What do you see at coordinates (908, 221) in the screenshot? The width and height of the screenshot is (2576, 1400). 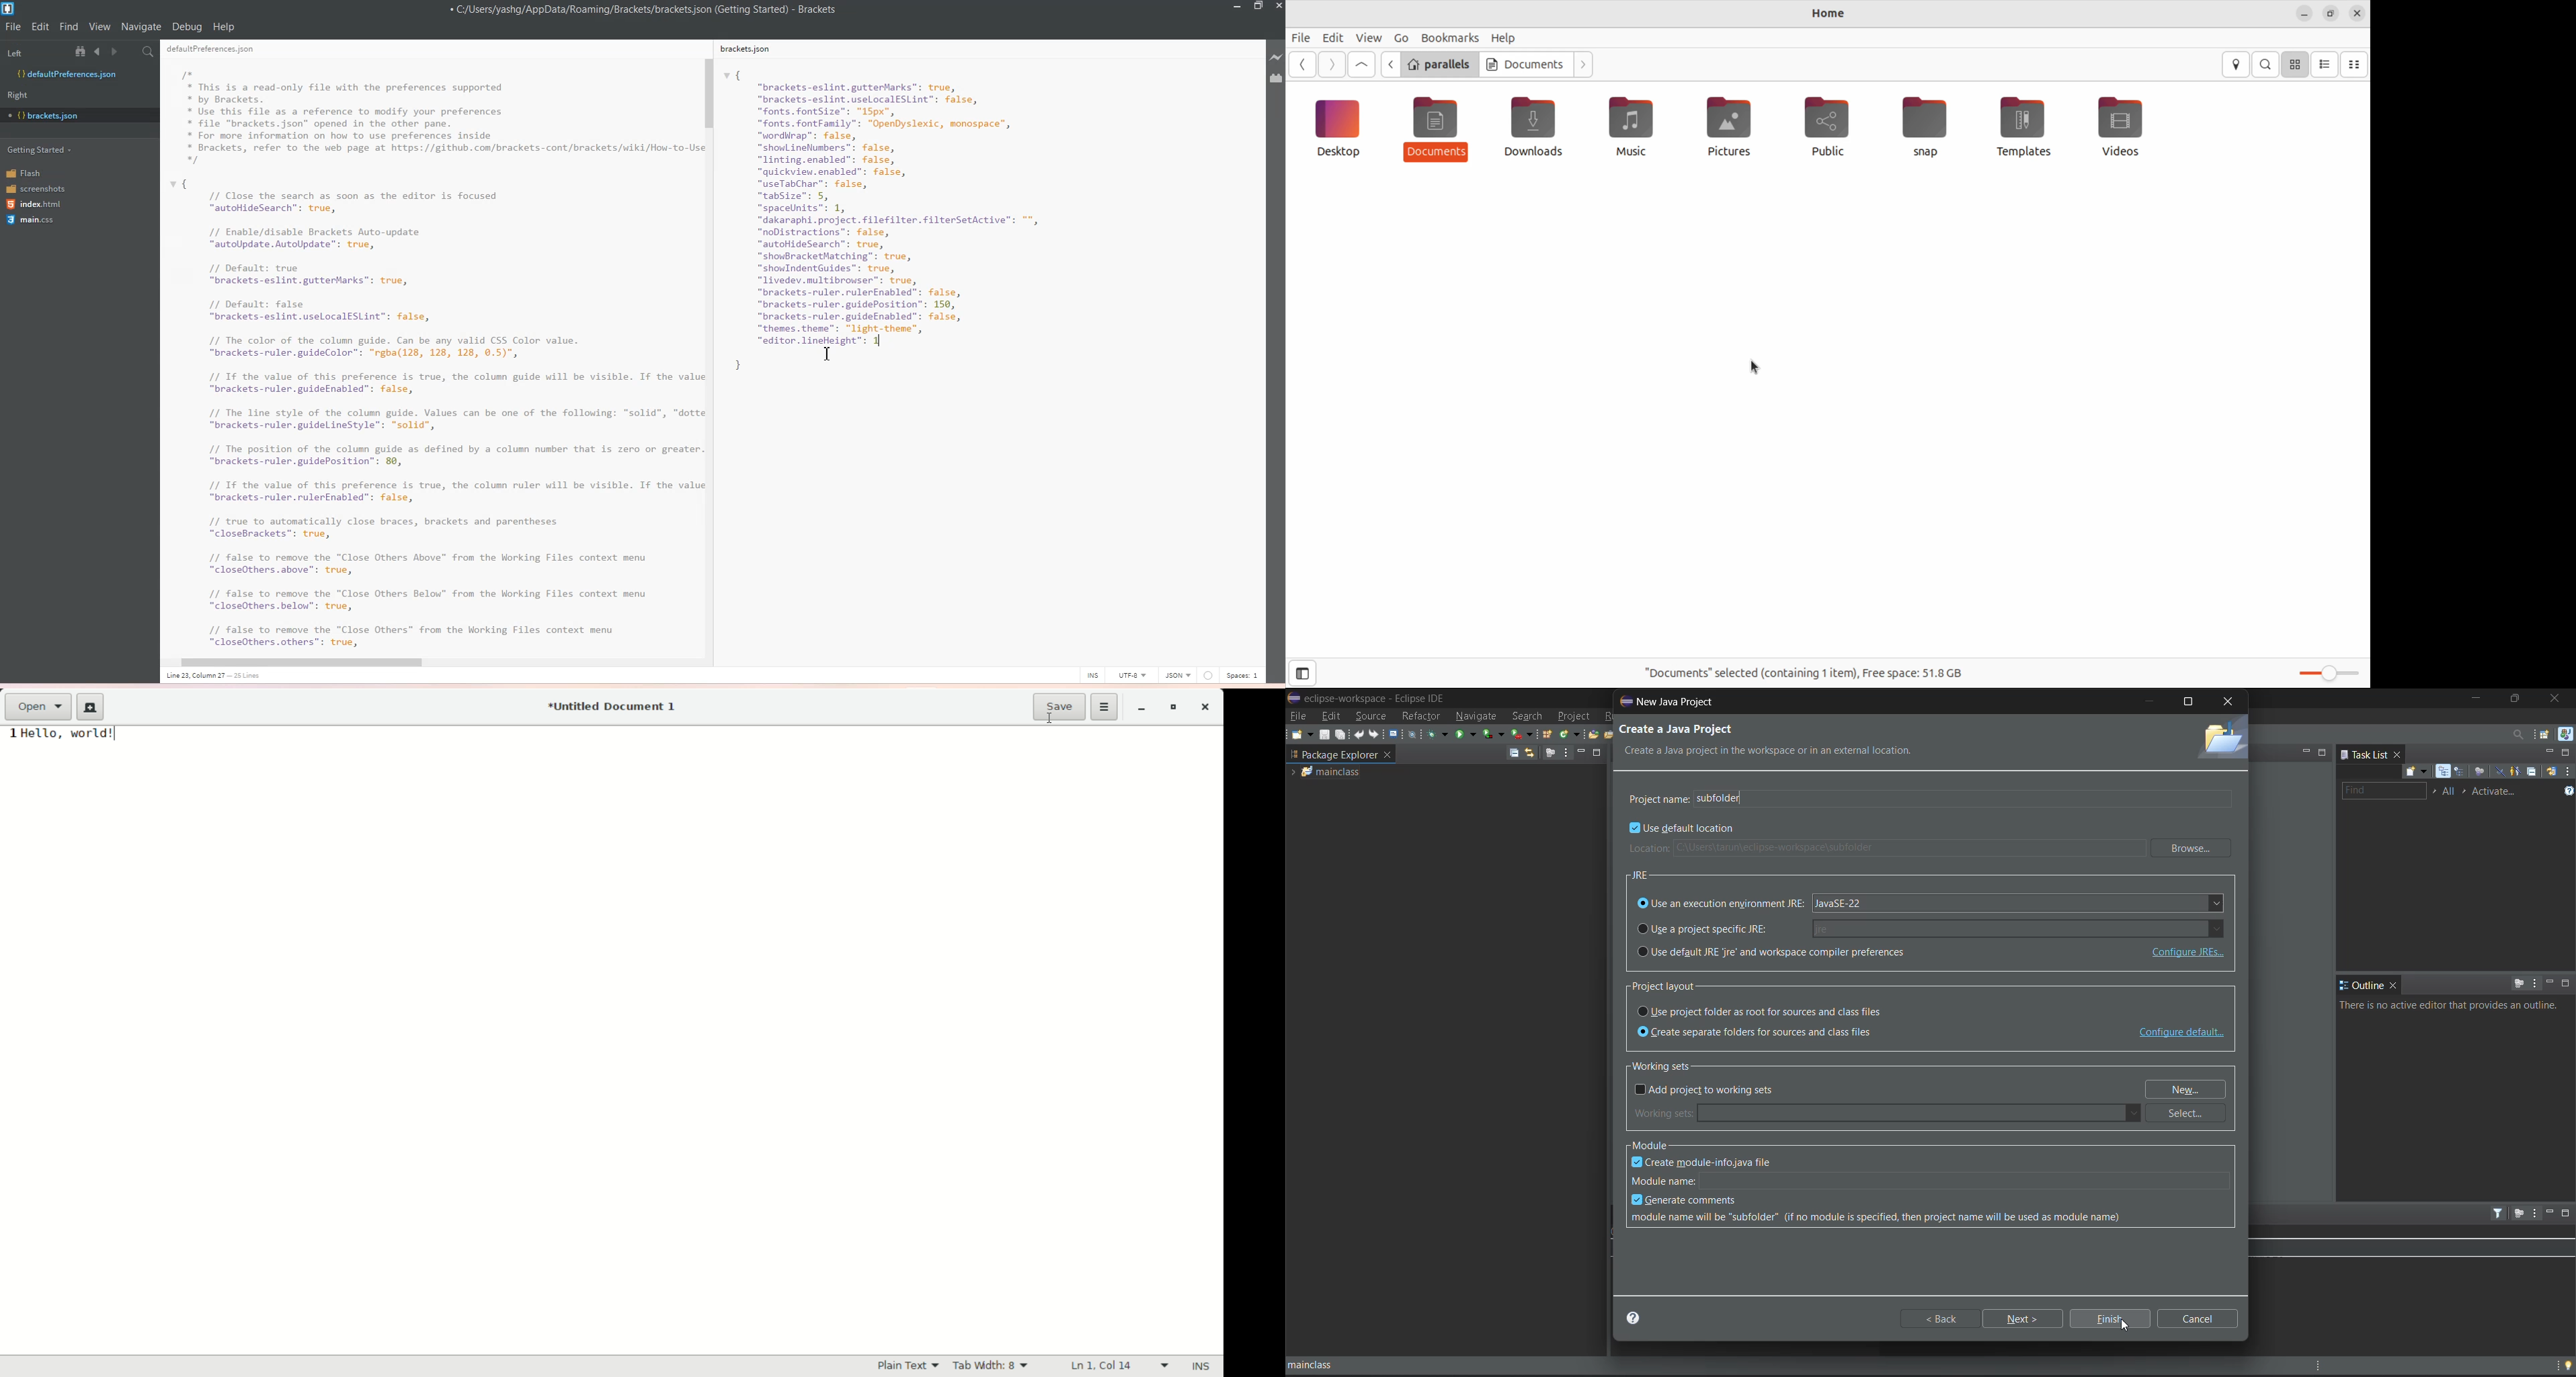 I see `brackets.json

vi
“brackets-eslint.gutterMarks”: true,
“brackets-eslint.uselocalESLint": false,
“fonts. fontSize": "15px",
“fonts. fontFamily”: "OpenDyslexic, monospace”,
“wordrap™: false,
“shouLineNumbers": false,
“linting.enabled": false,
“quickview.enabled”: false,
“useTabChar": false,
“tabSize": 5,
“spacelnits”: 1,
“dakaraphi.project. filefilter. filterSetActive™: ™*,
“noDistractions”: false,
“autoHideSearch”: true,
“showBracketMatching”: true,
“showIndentGuides”: true,
“livedev.multibrowser”: true,
“brackets-ruler.rulerEnabled”: false,
“brackets-ruler.guidePosition": 150,
“brackets-ruler.guideEnabled": false,
“themes. theme": "light-theme",
Sh 100]

}` at bounding box center [908, 221].